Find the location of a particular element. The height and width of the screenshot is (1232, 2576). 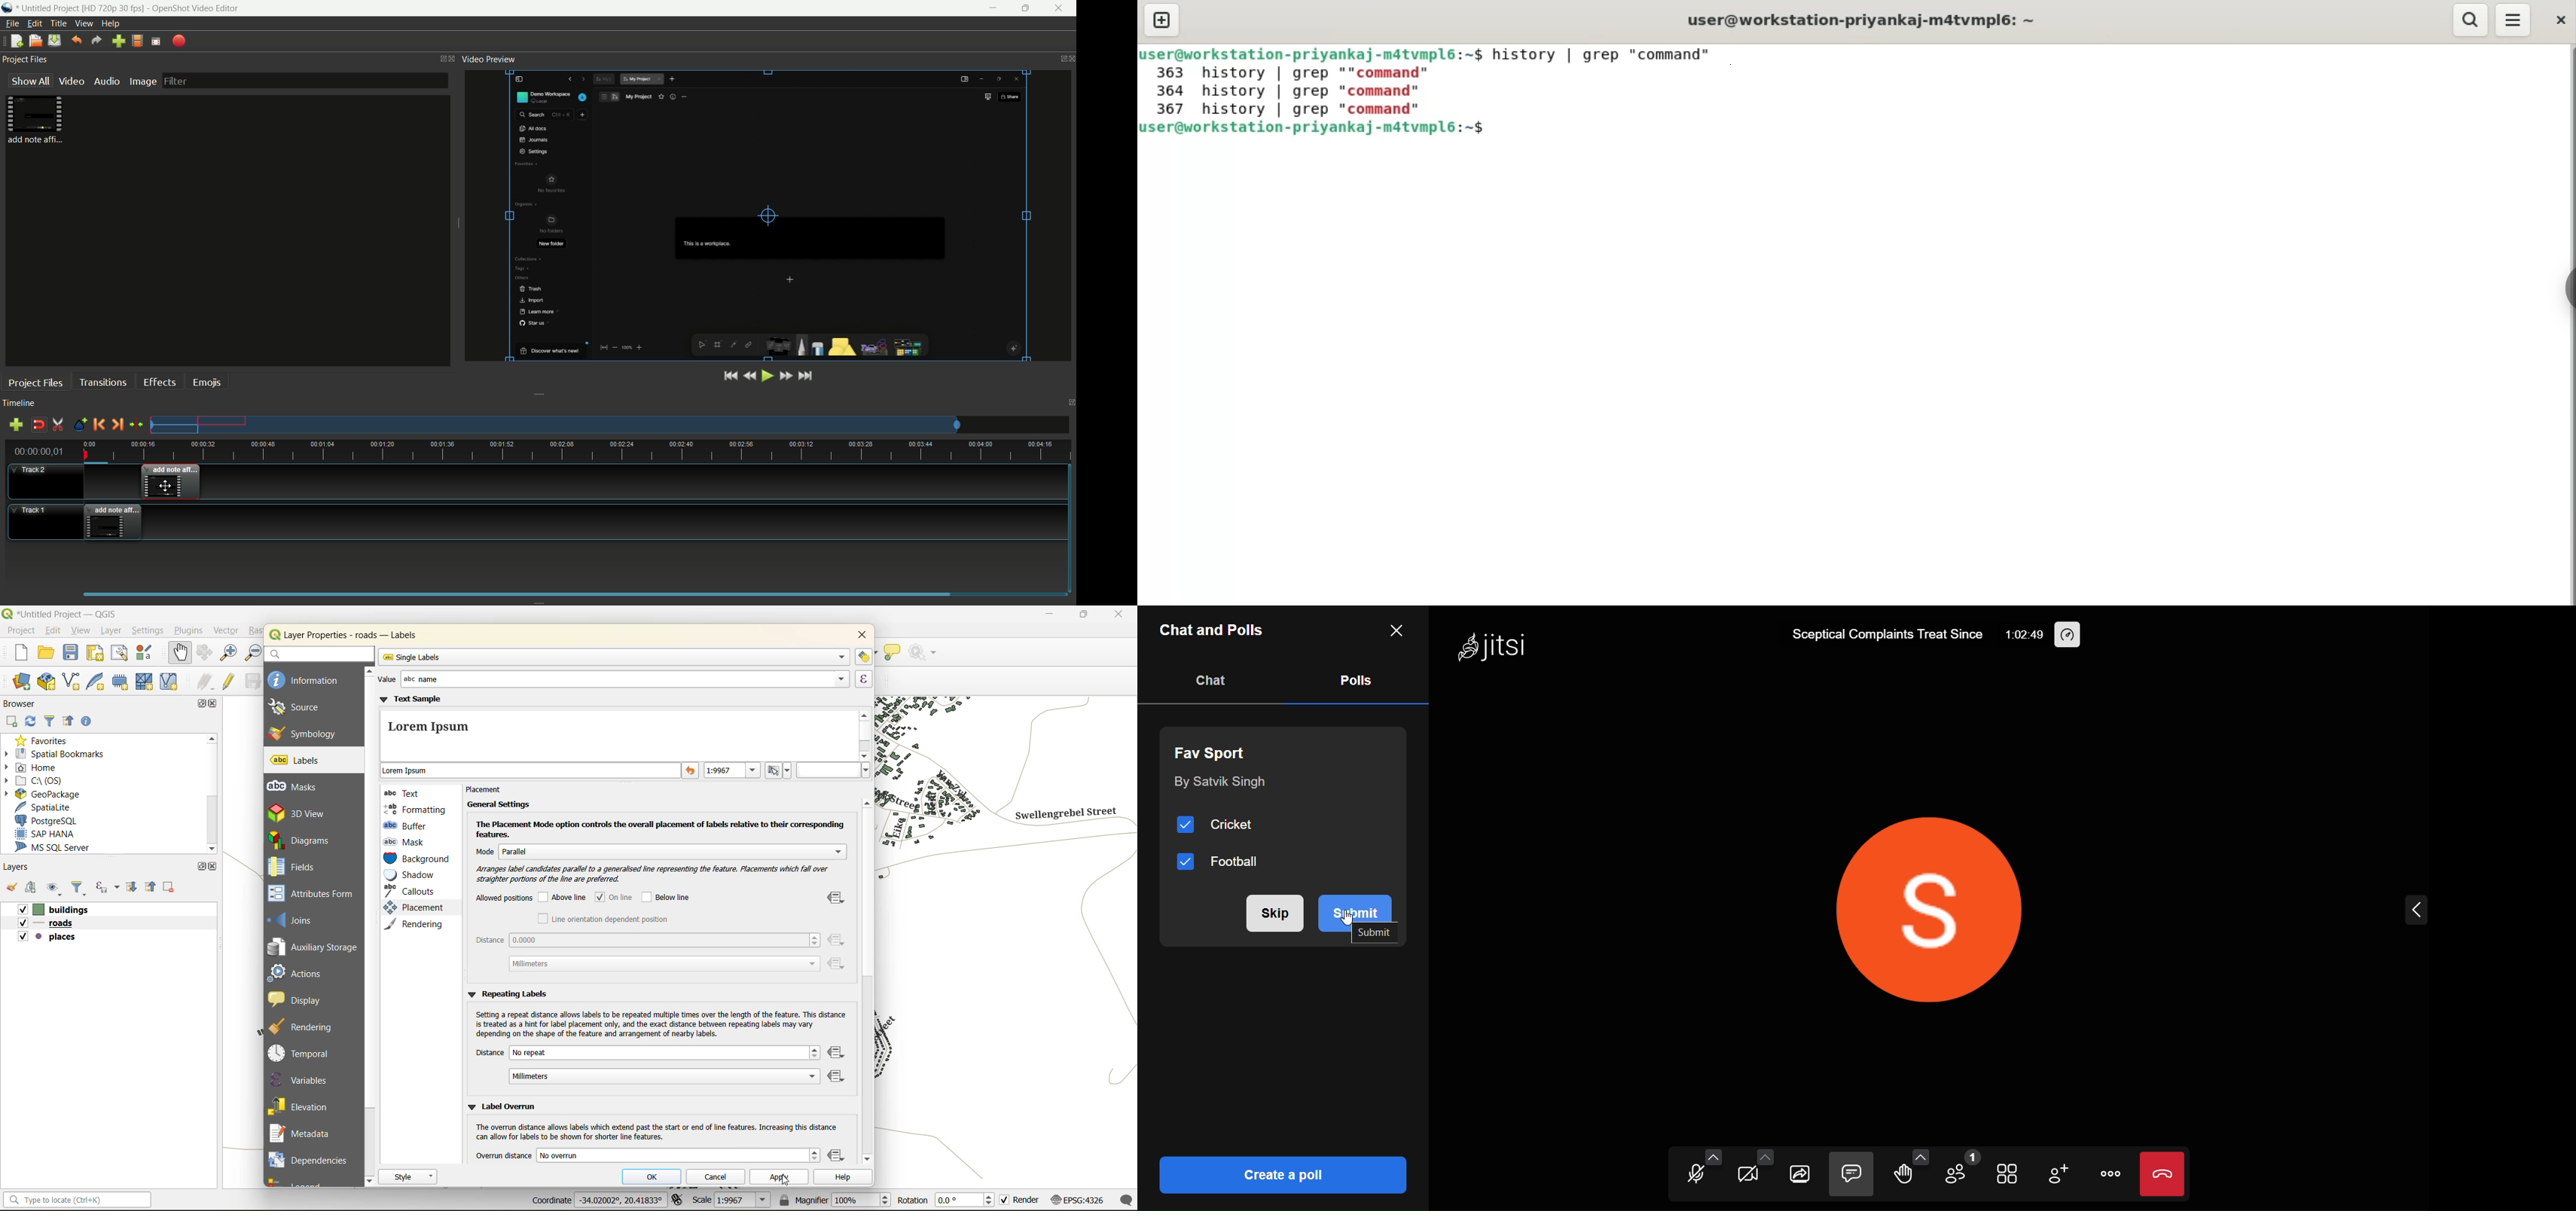

overrun distance is located at coordinates (647, 1155).